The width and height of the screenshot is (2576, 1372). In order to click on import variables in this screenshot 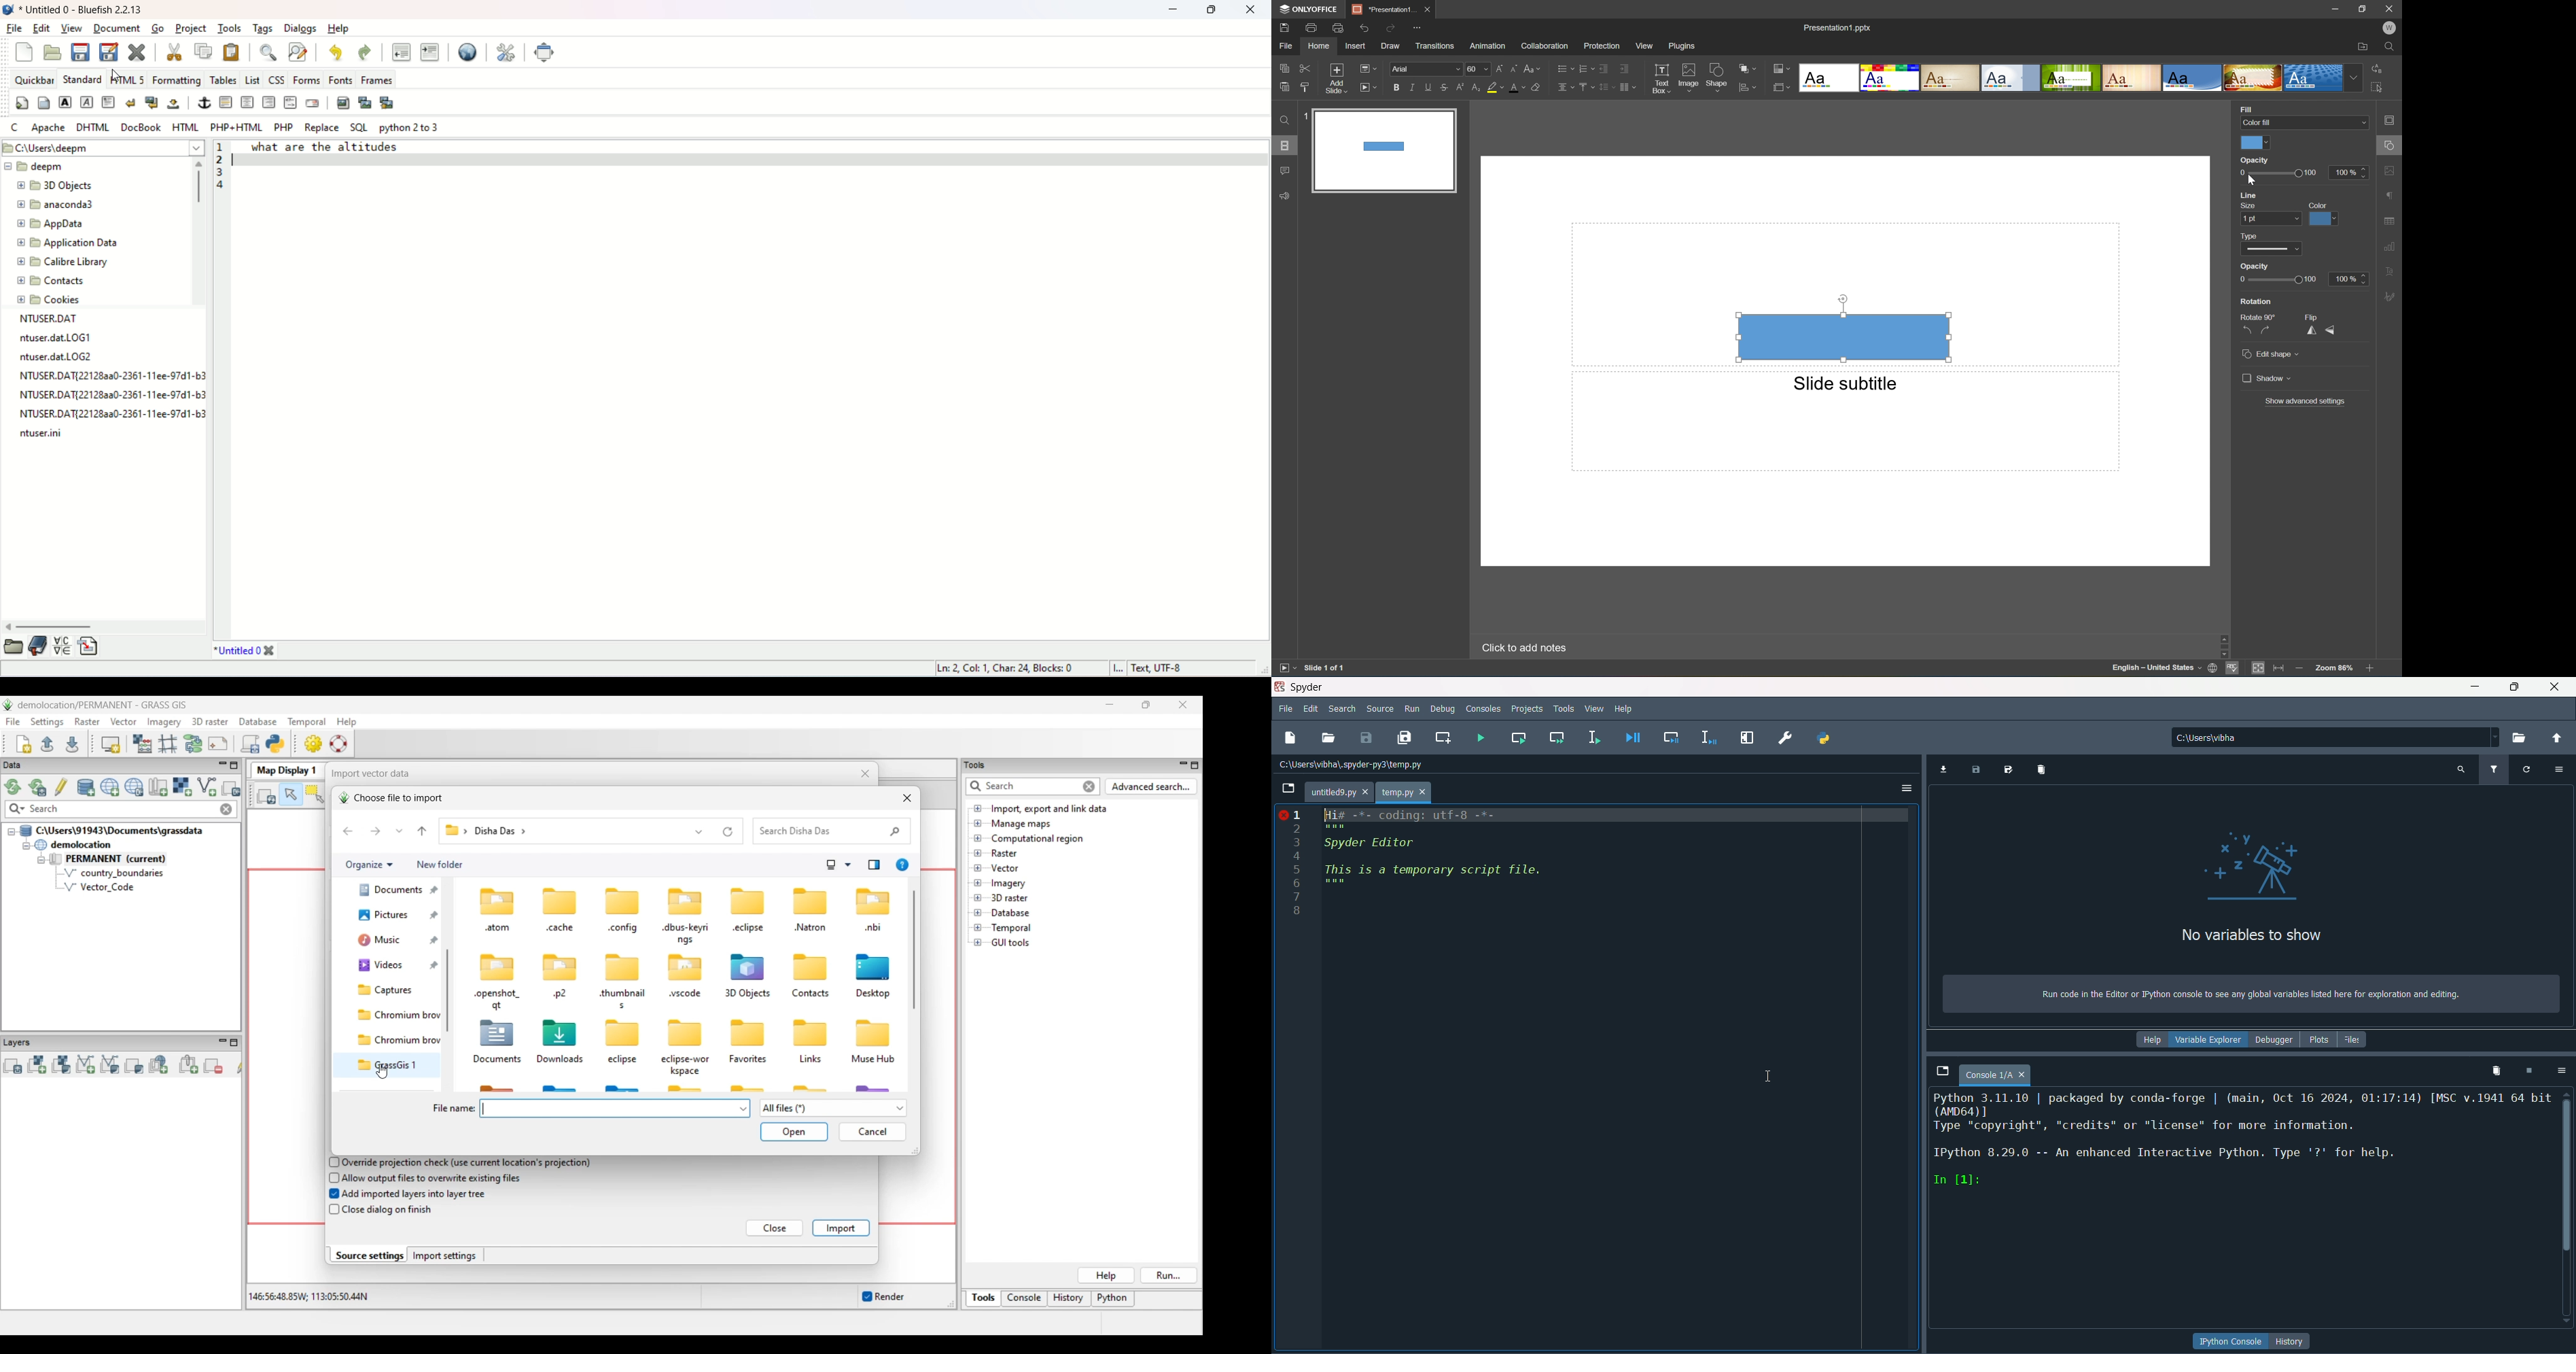, I will do `click(2040, 770)`.